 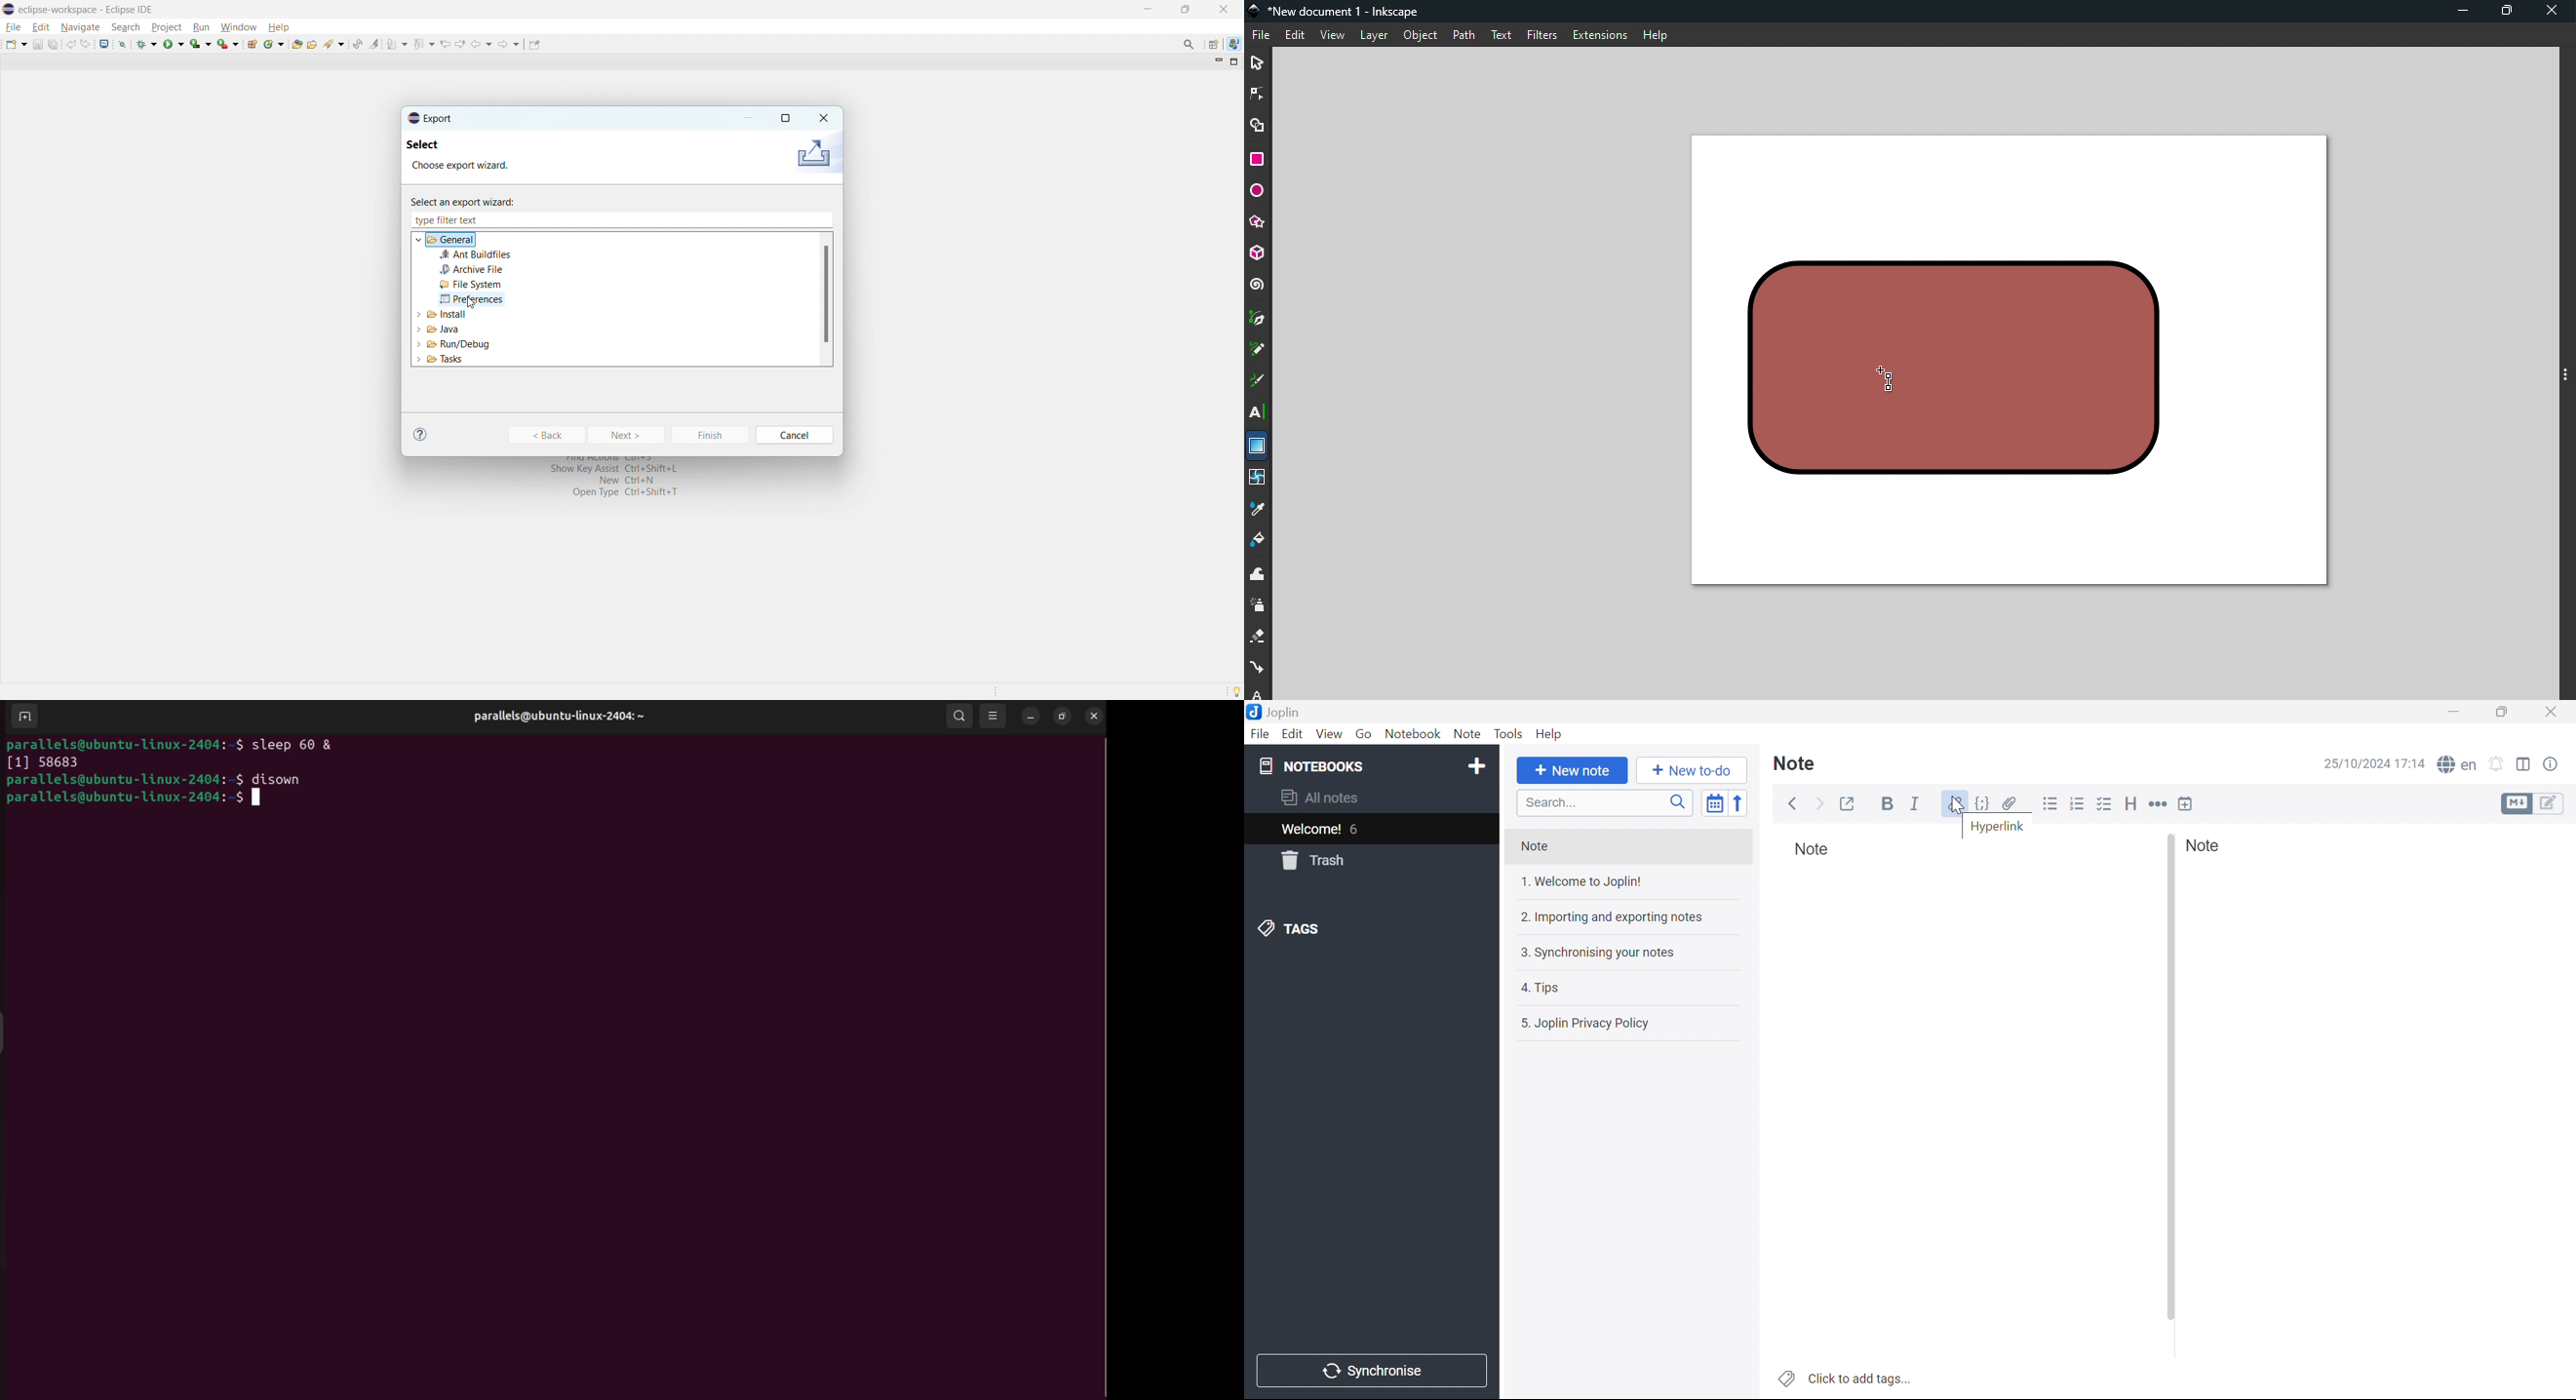 I want to click on Notebooks, so click(x=1353, y=766).